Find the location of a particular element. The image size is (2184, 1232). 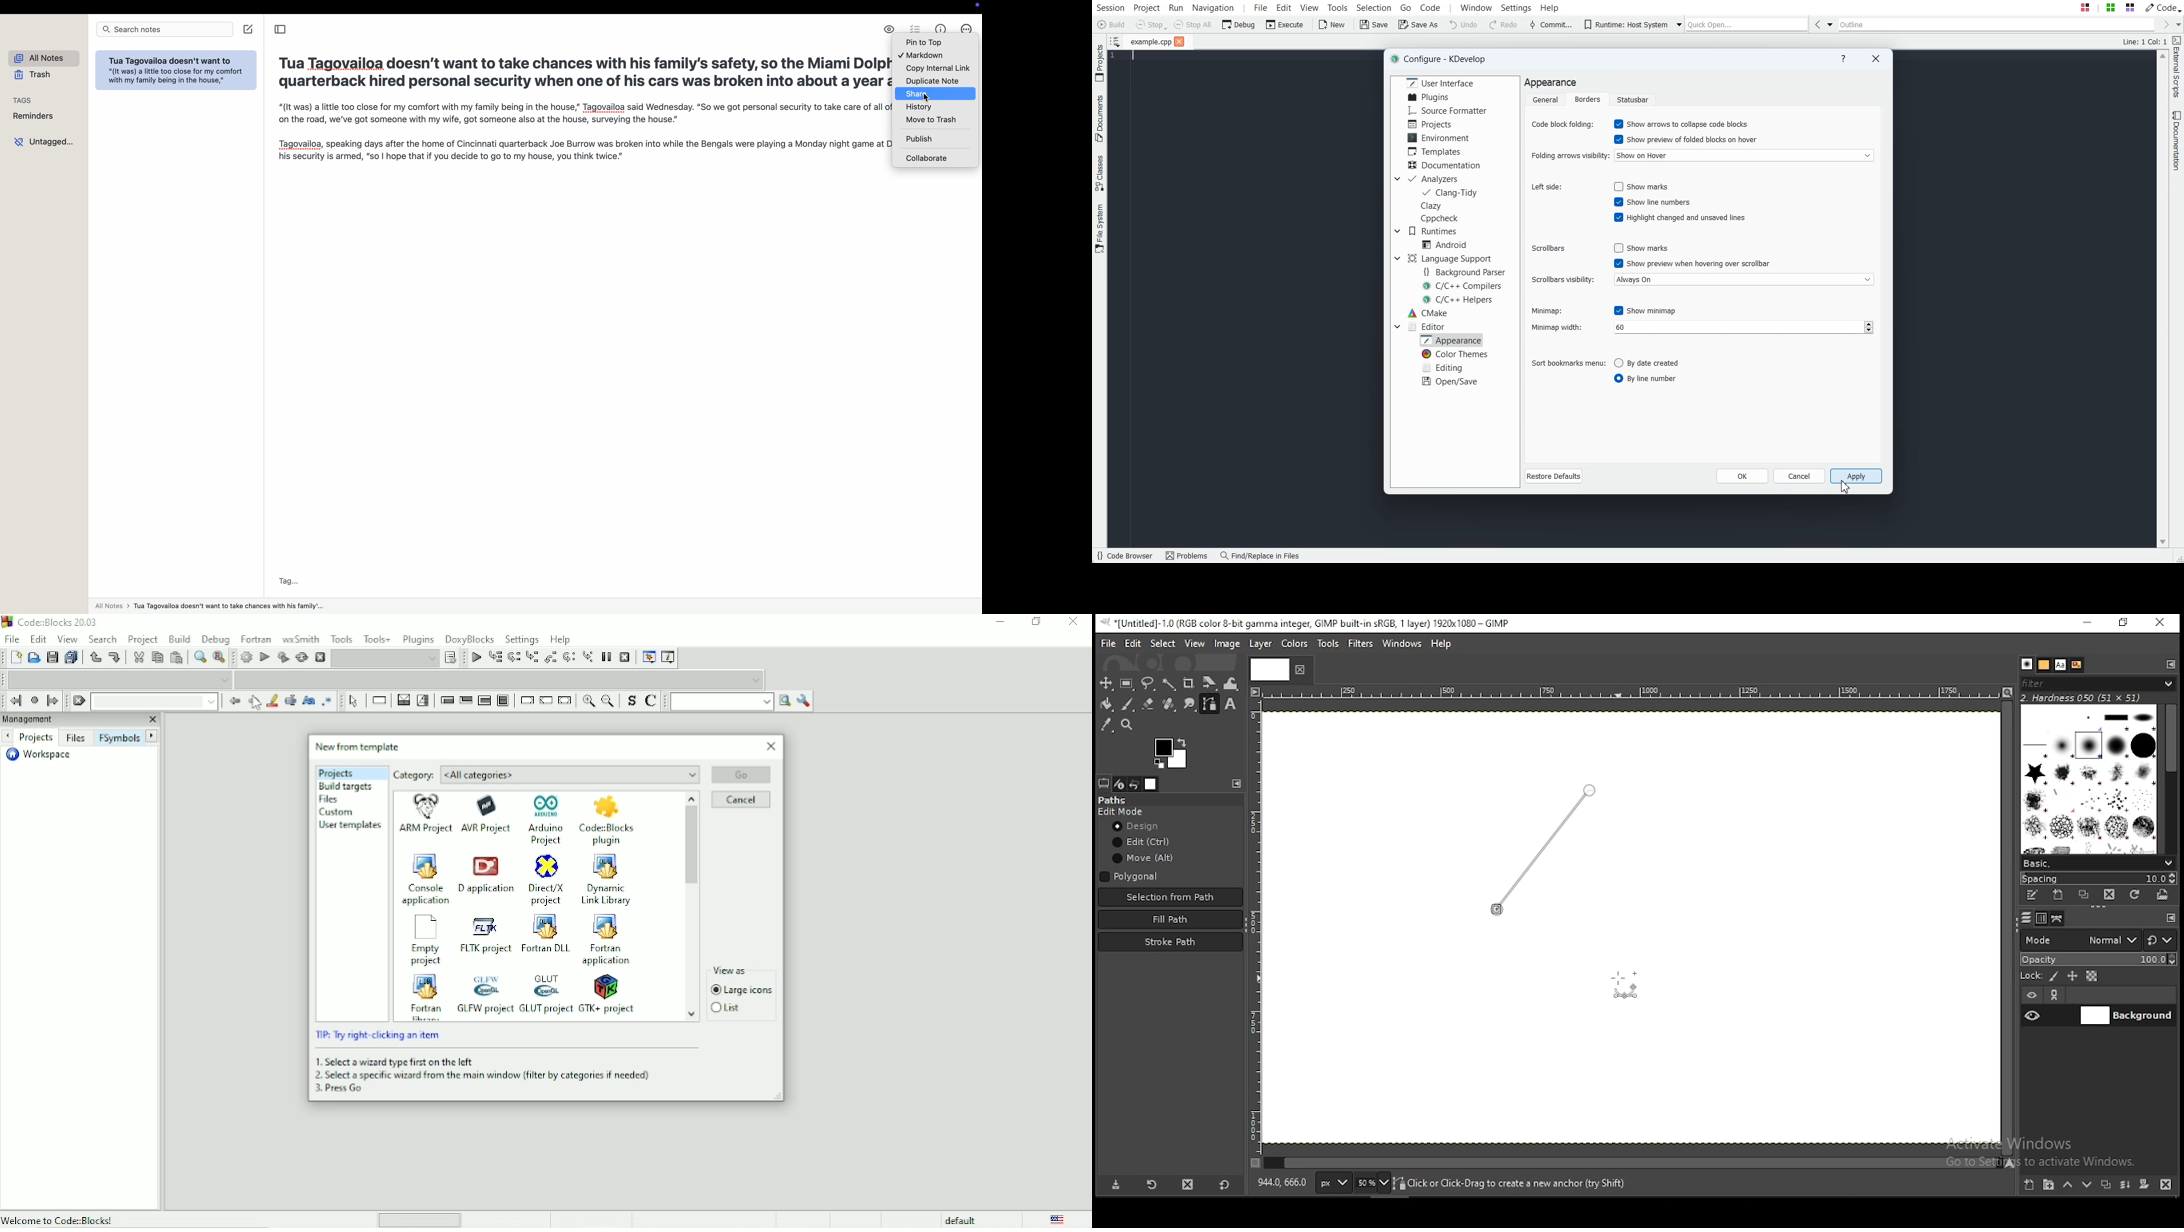

New file is located at coordinates (14, 658).